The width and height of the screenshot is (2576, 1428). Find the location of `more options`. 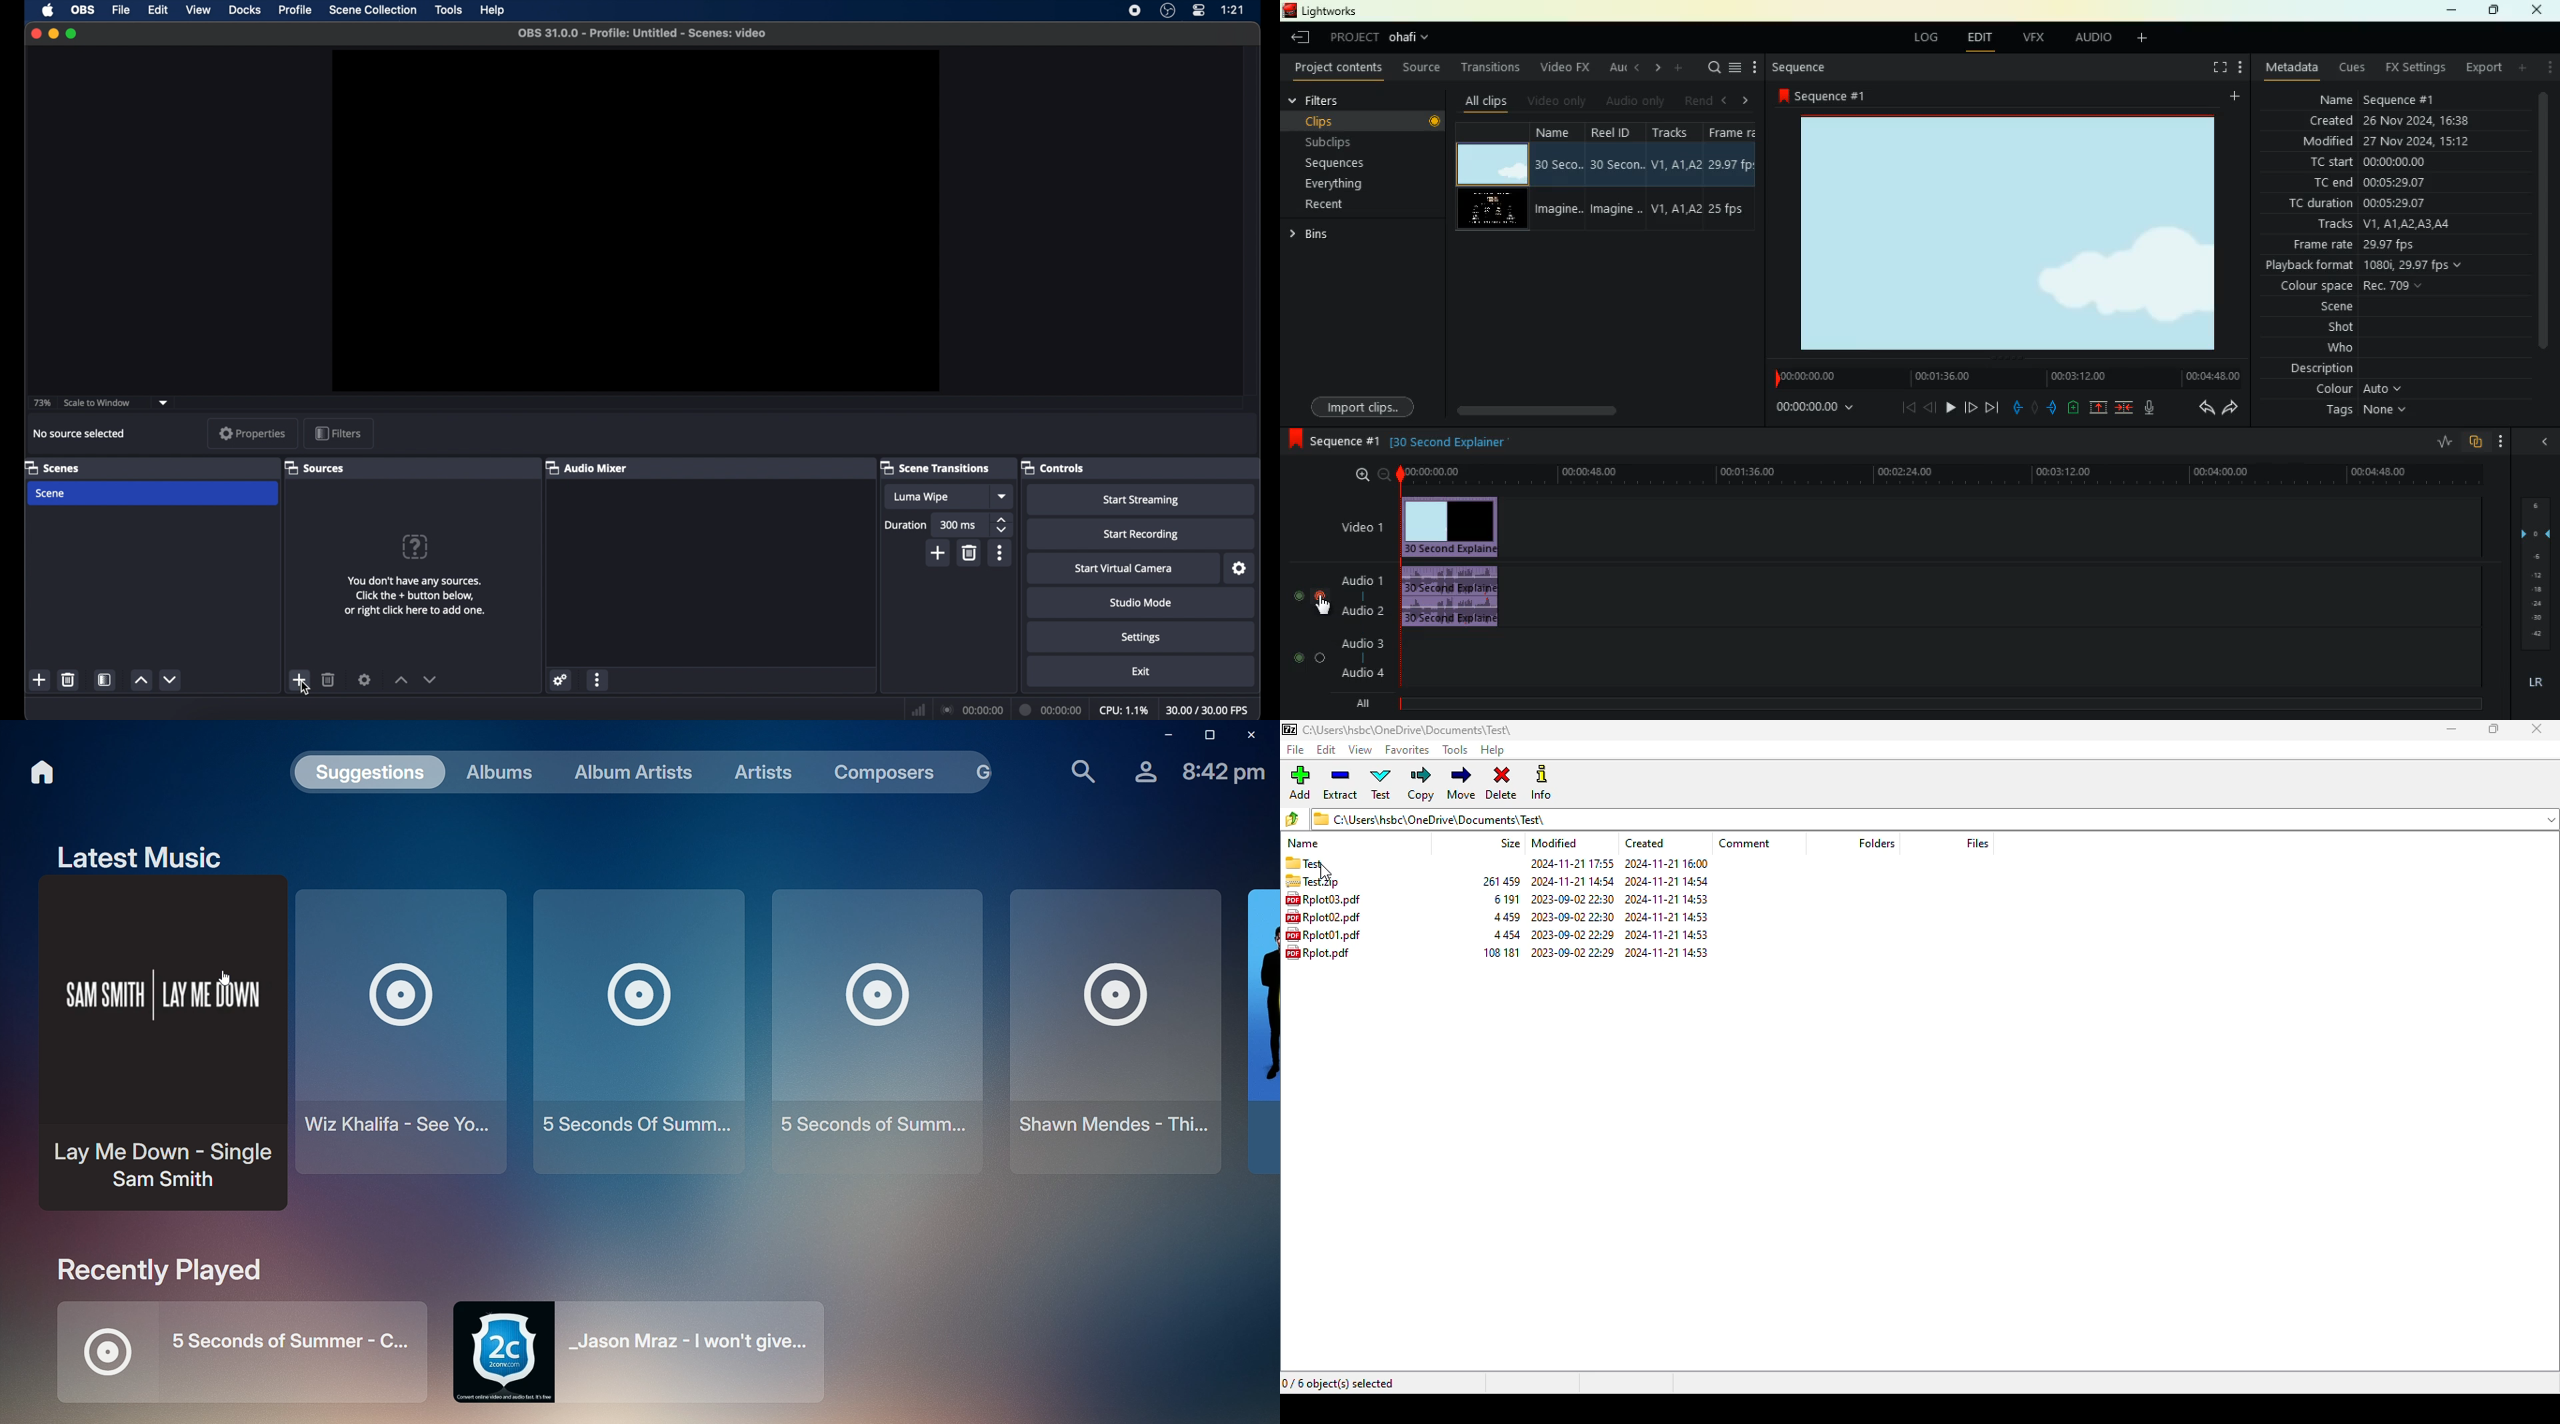

more options is located at coordinates (599, 681).